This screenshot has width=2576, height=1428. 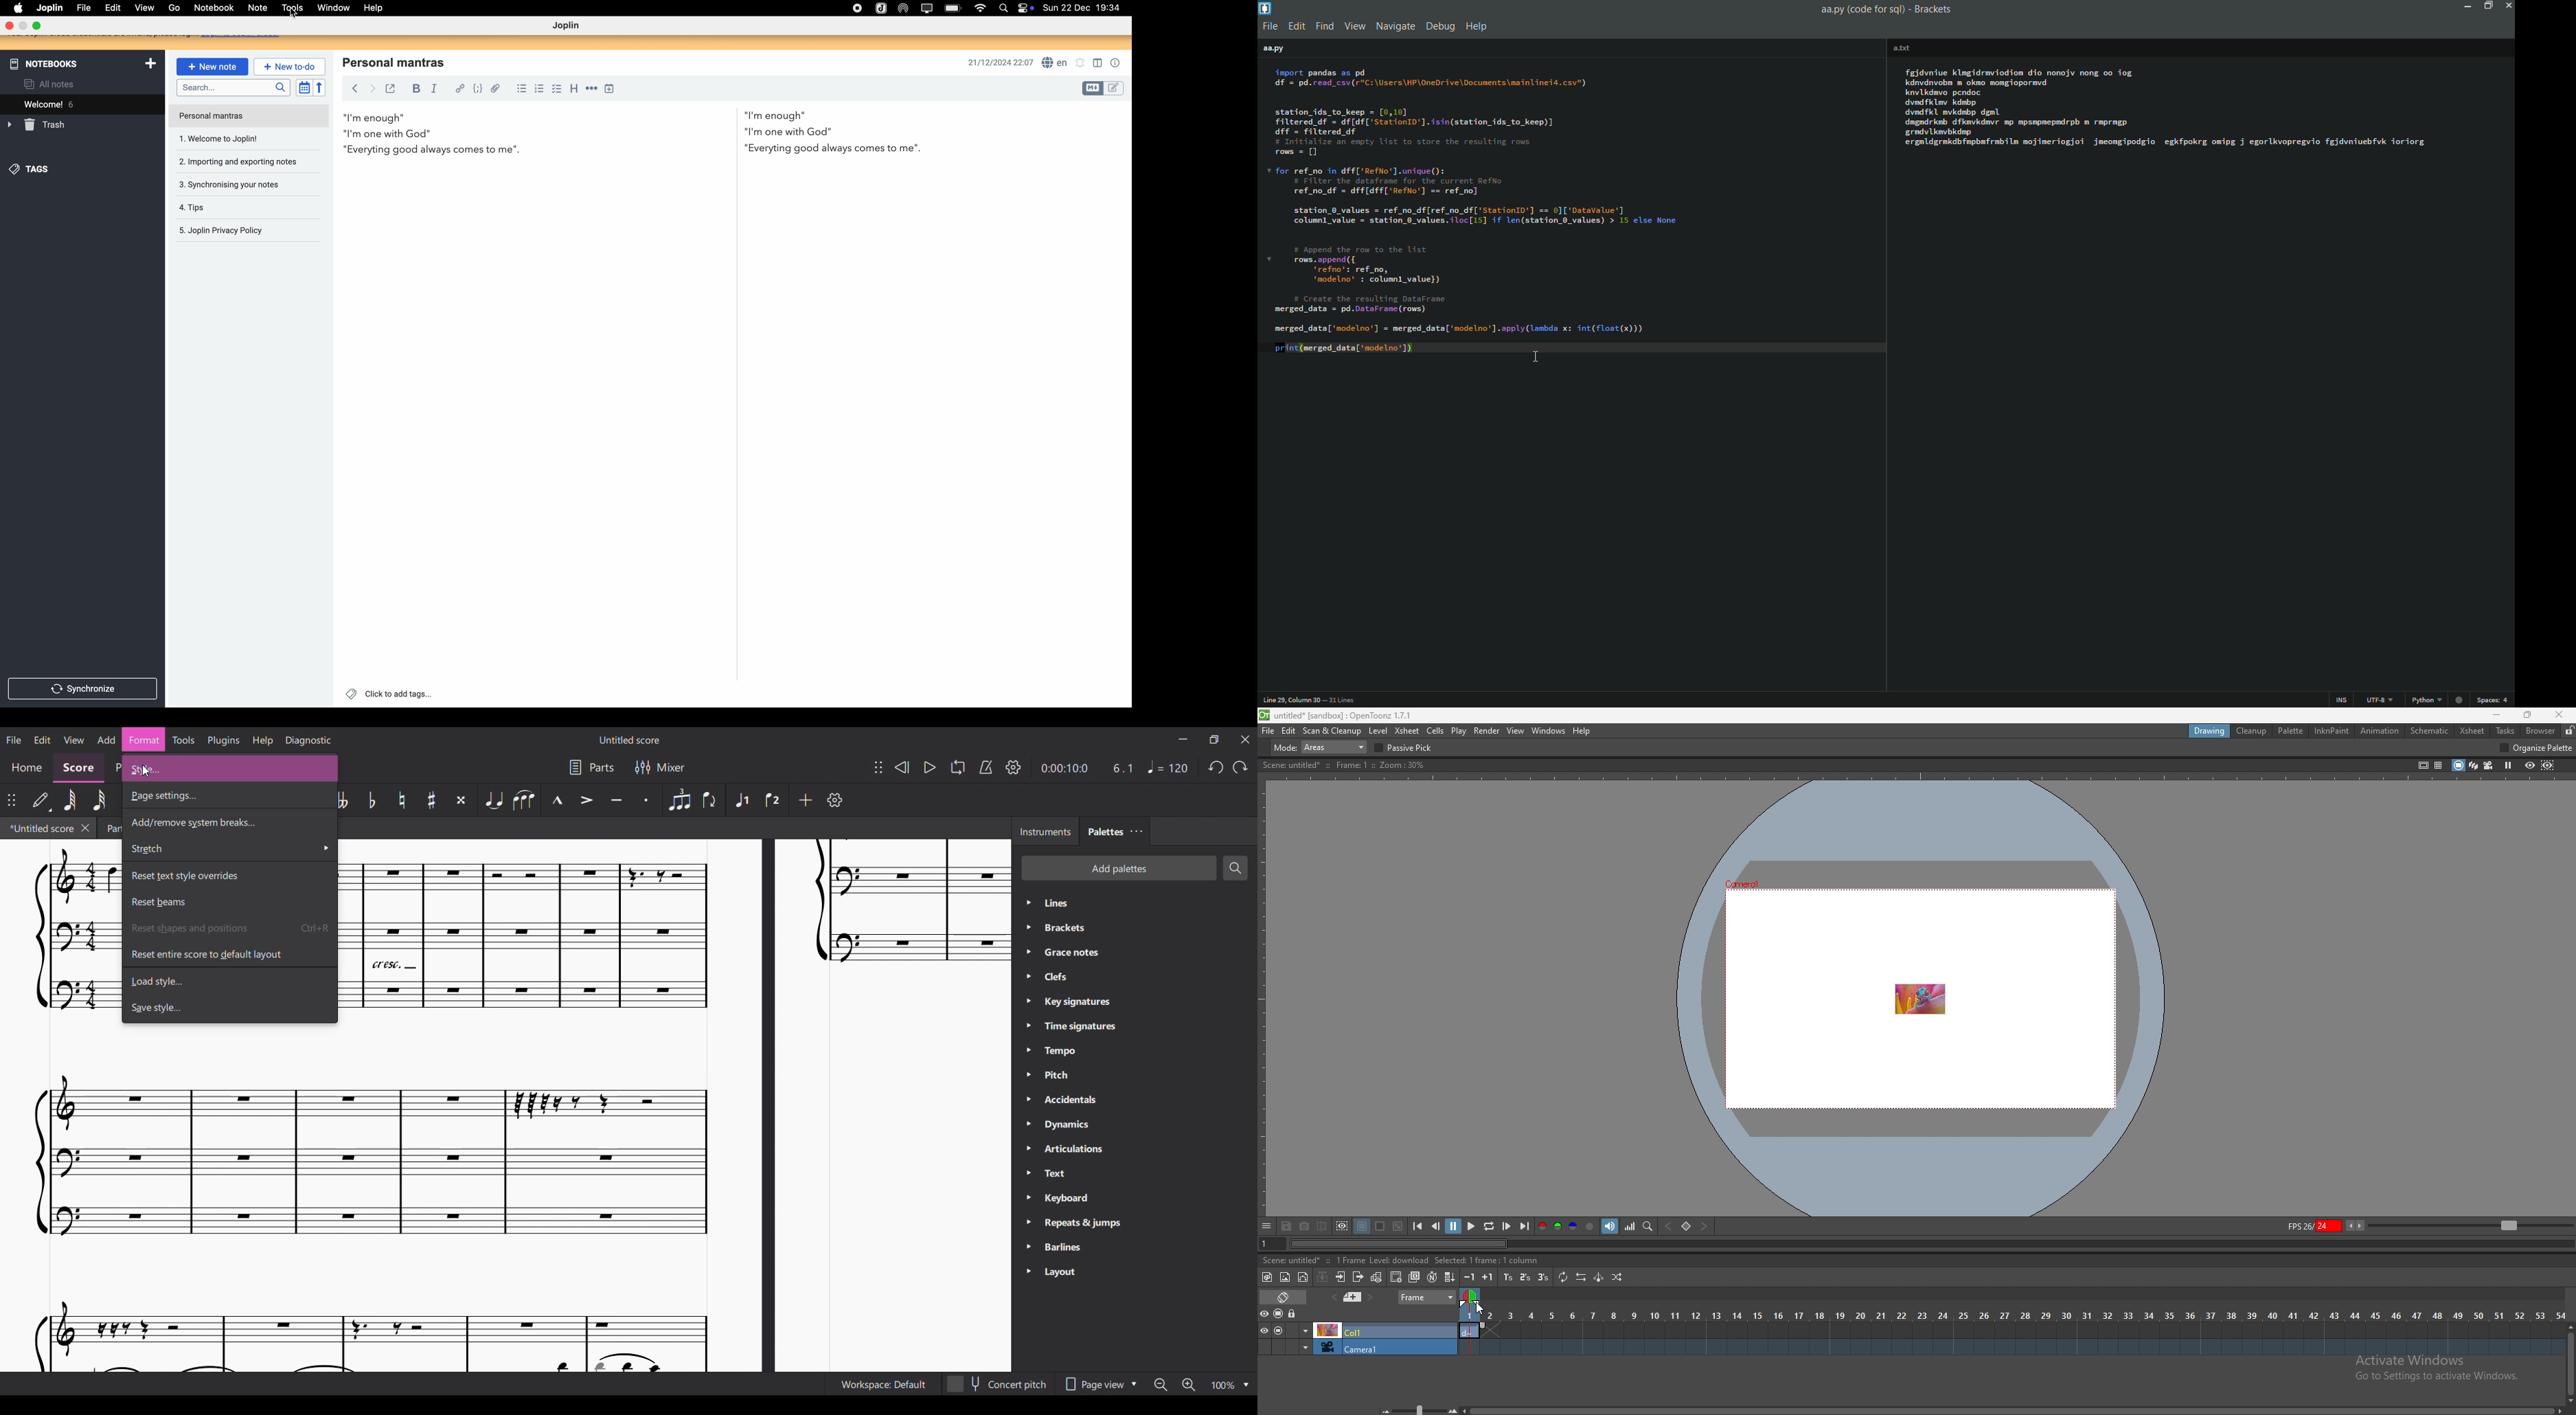 What do you see at coordinates (229, 902) in the screenshot?
I see `Reset beams` at bounding box center [229, 902].